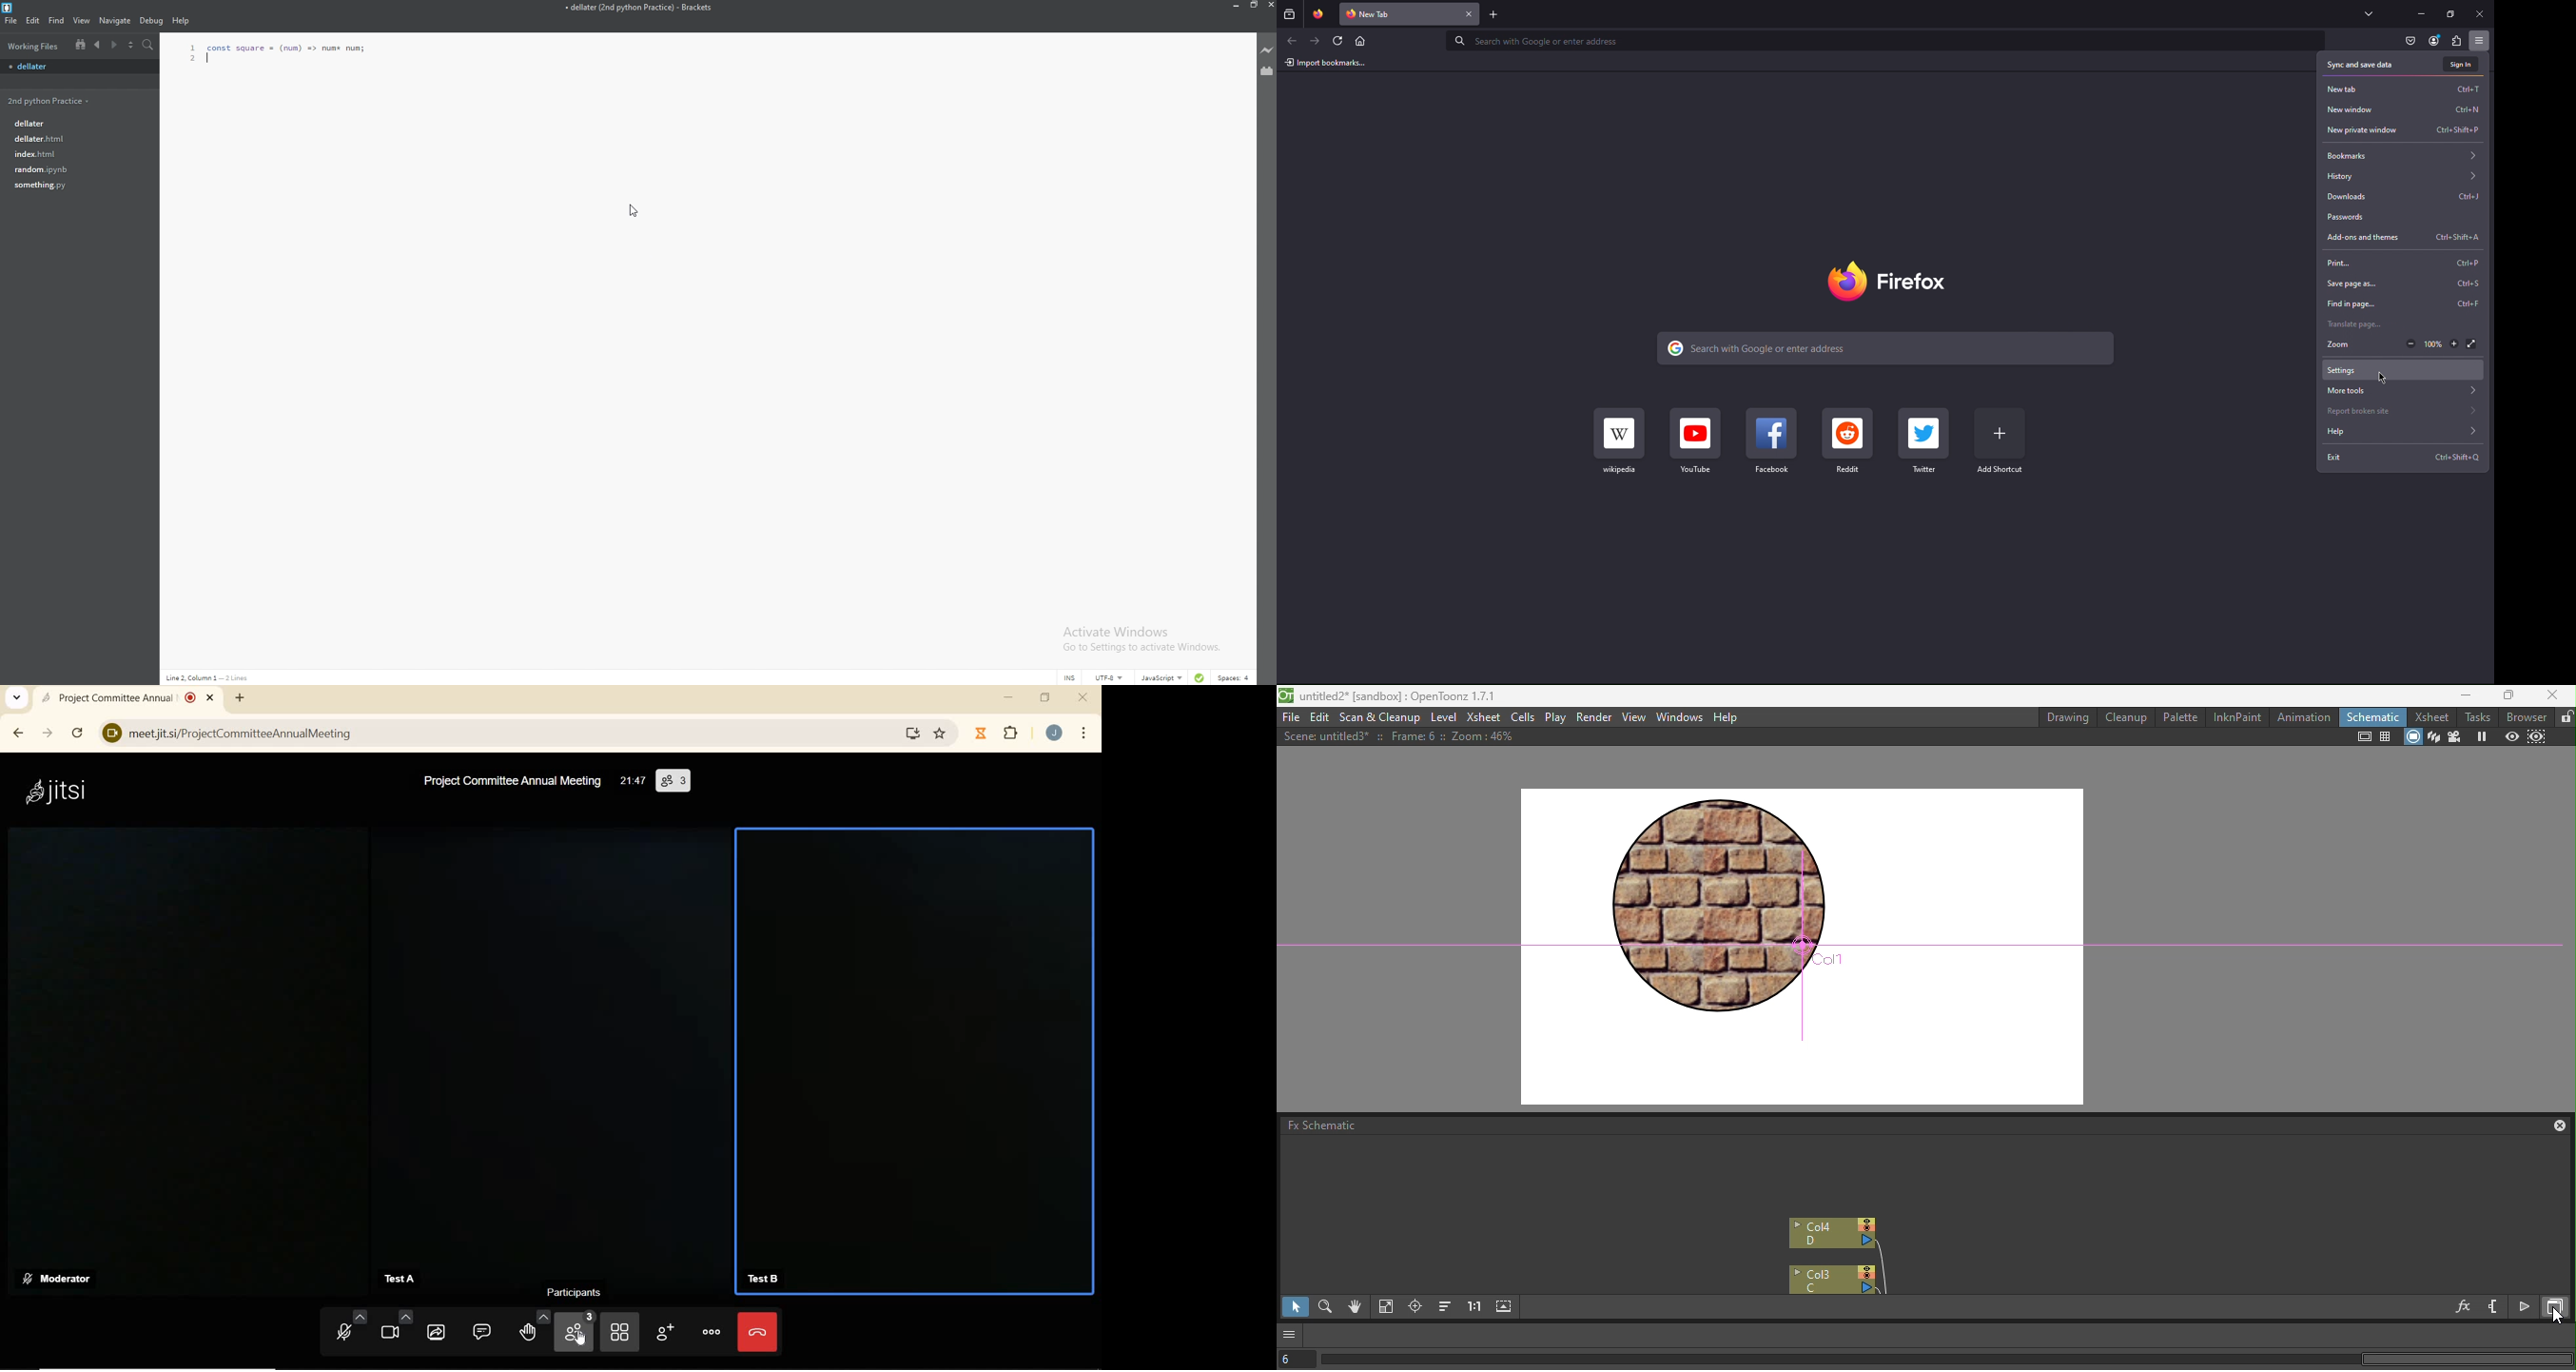 The width and height of the screenshot is (2576, 1372). What do you see at coordinates (80, 45) in the screenshot?
I see `tree view` at bounding box center [80, 45].